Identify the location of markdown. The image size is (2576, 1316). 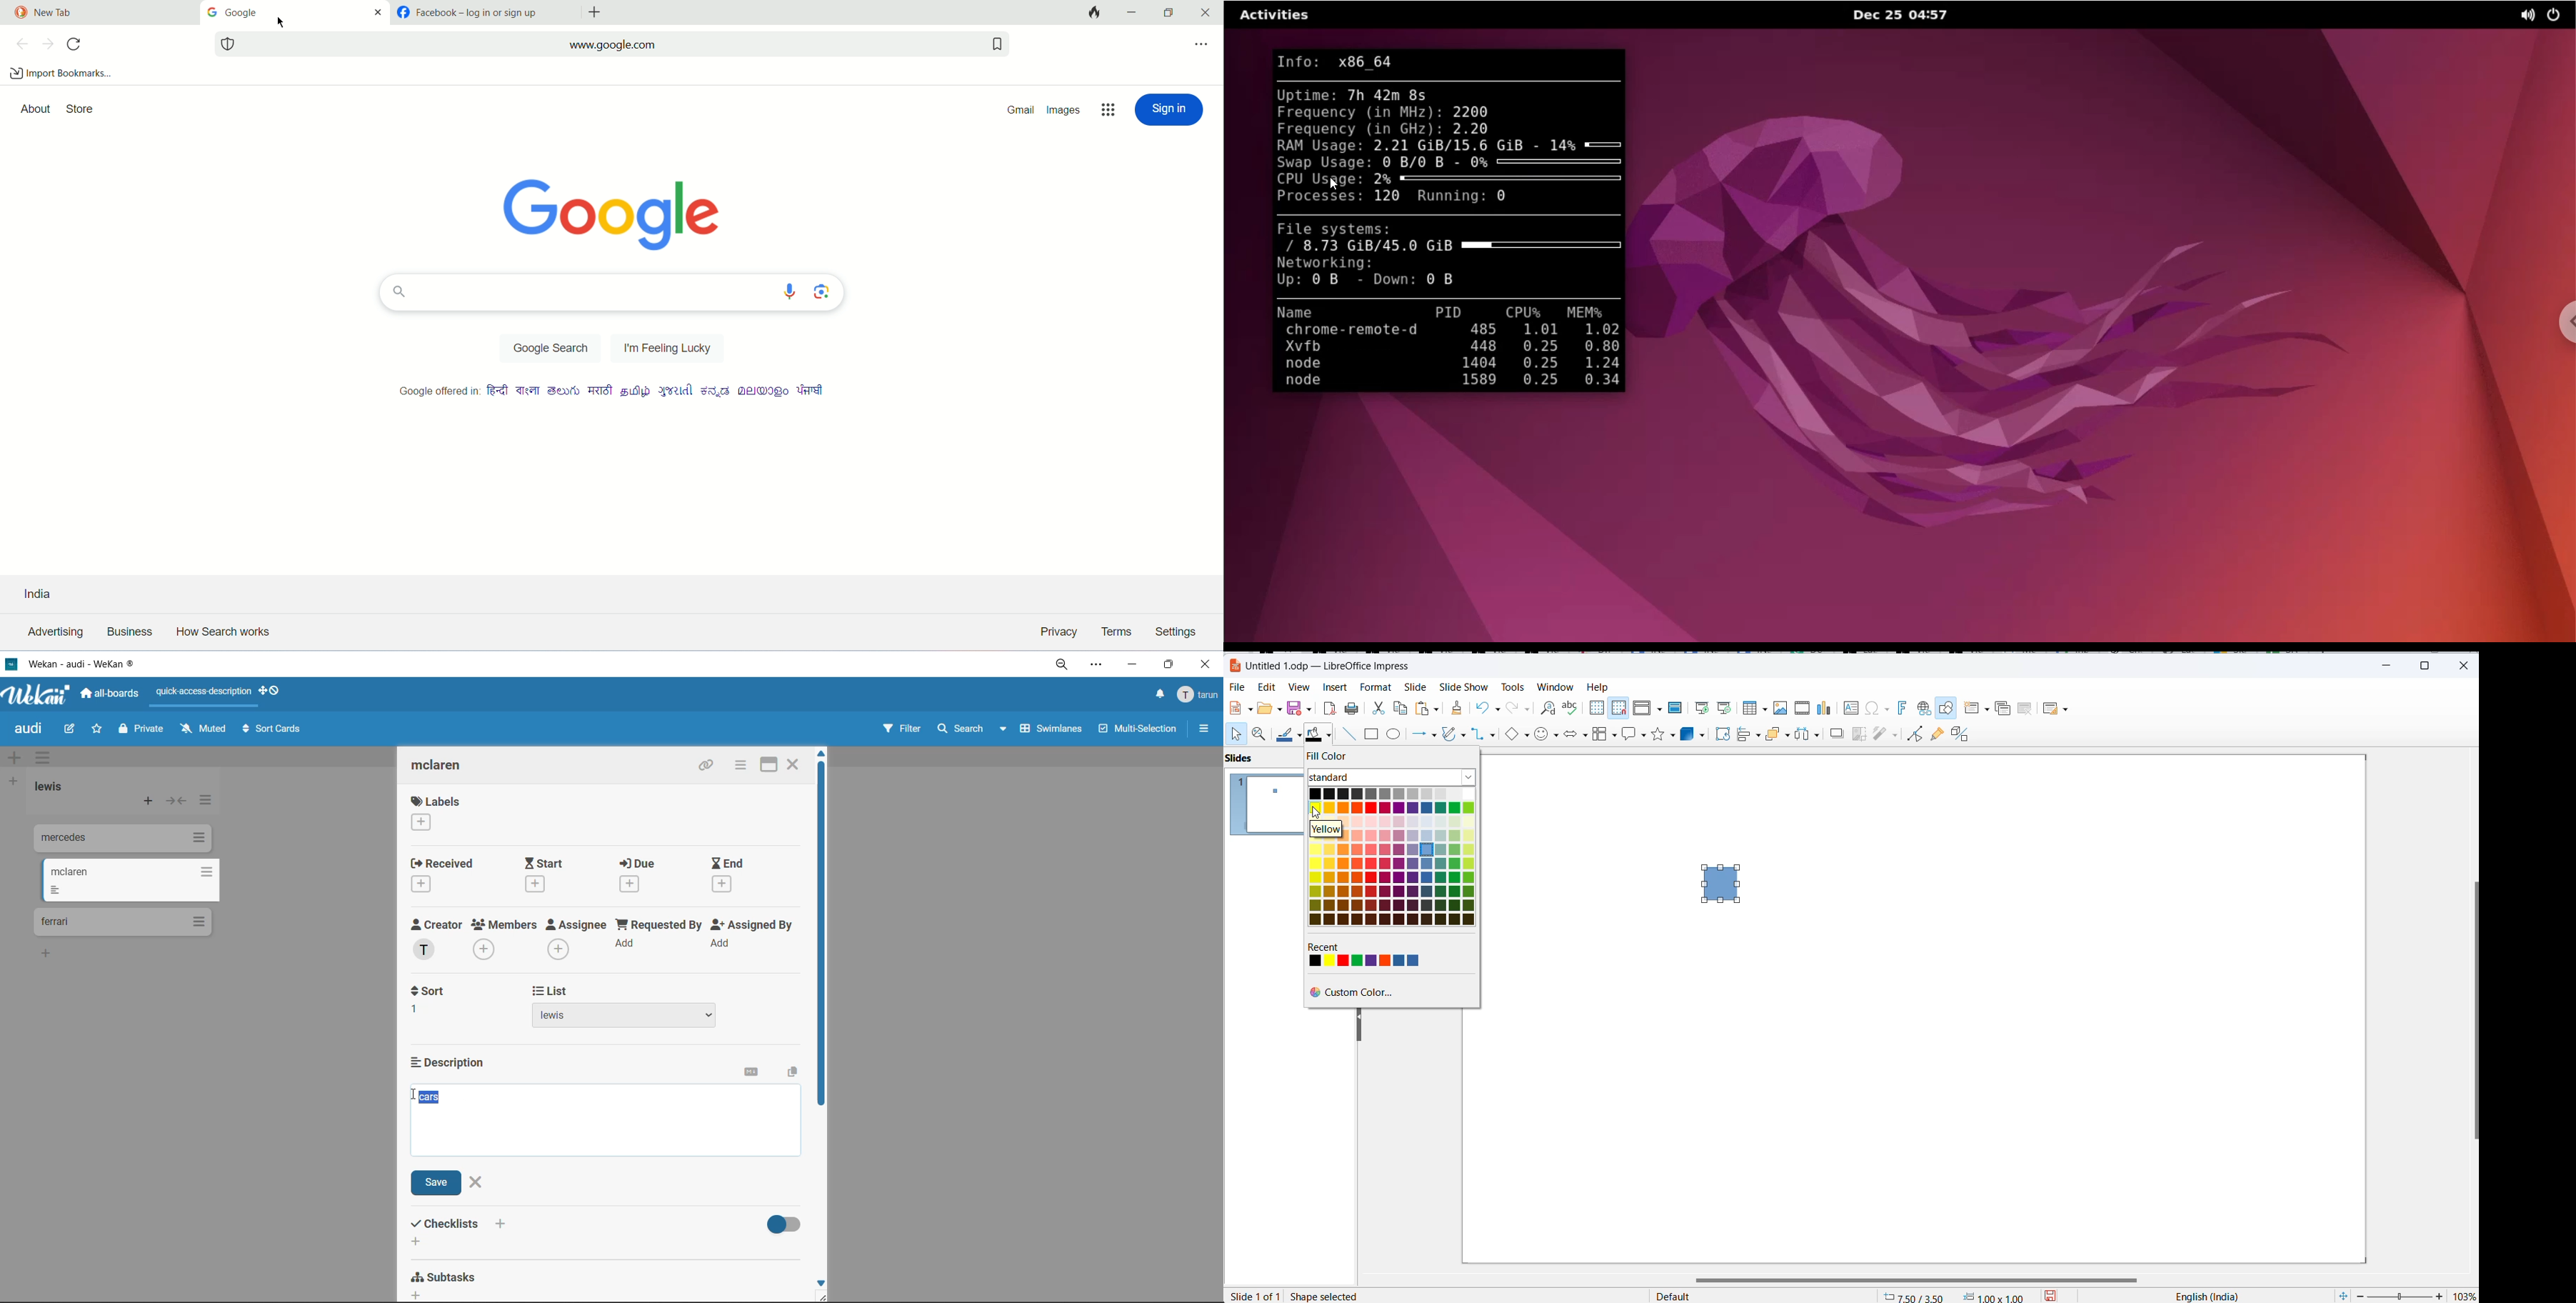
(755, 1074).